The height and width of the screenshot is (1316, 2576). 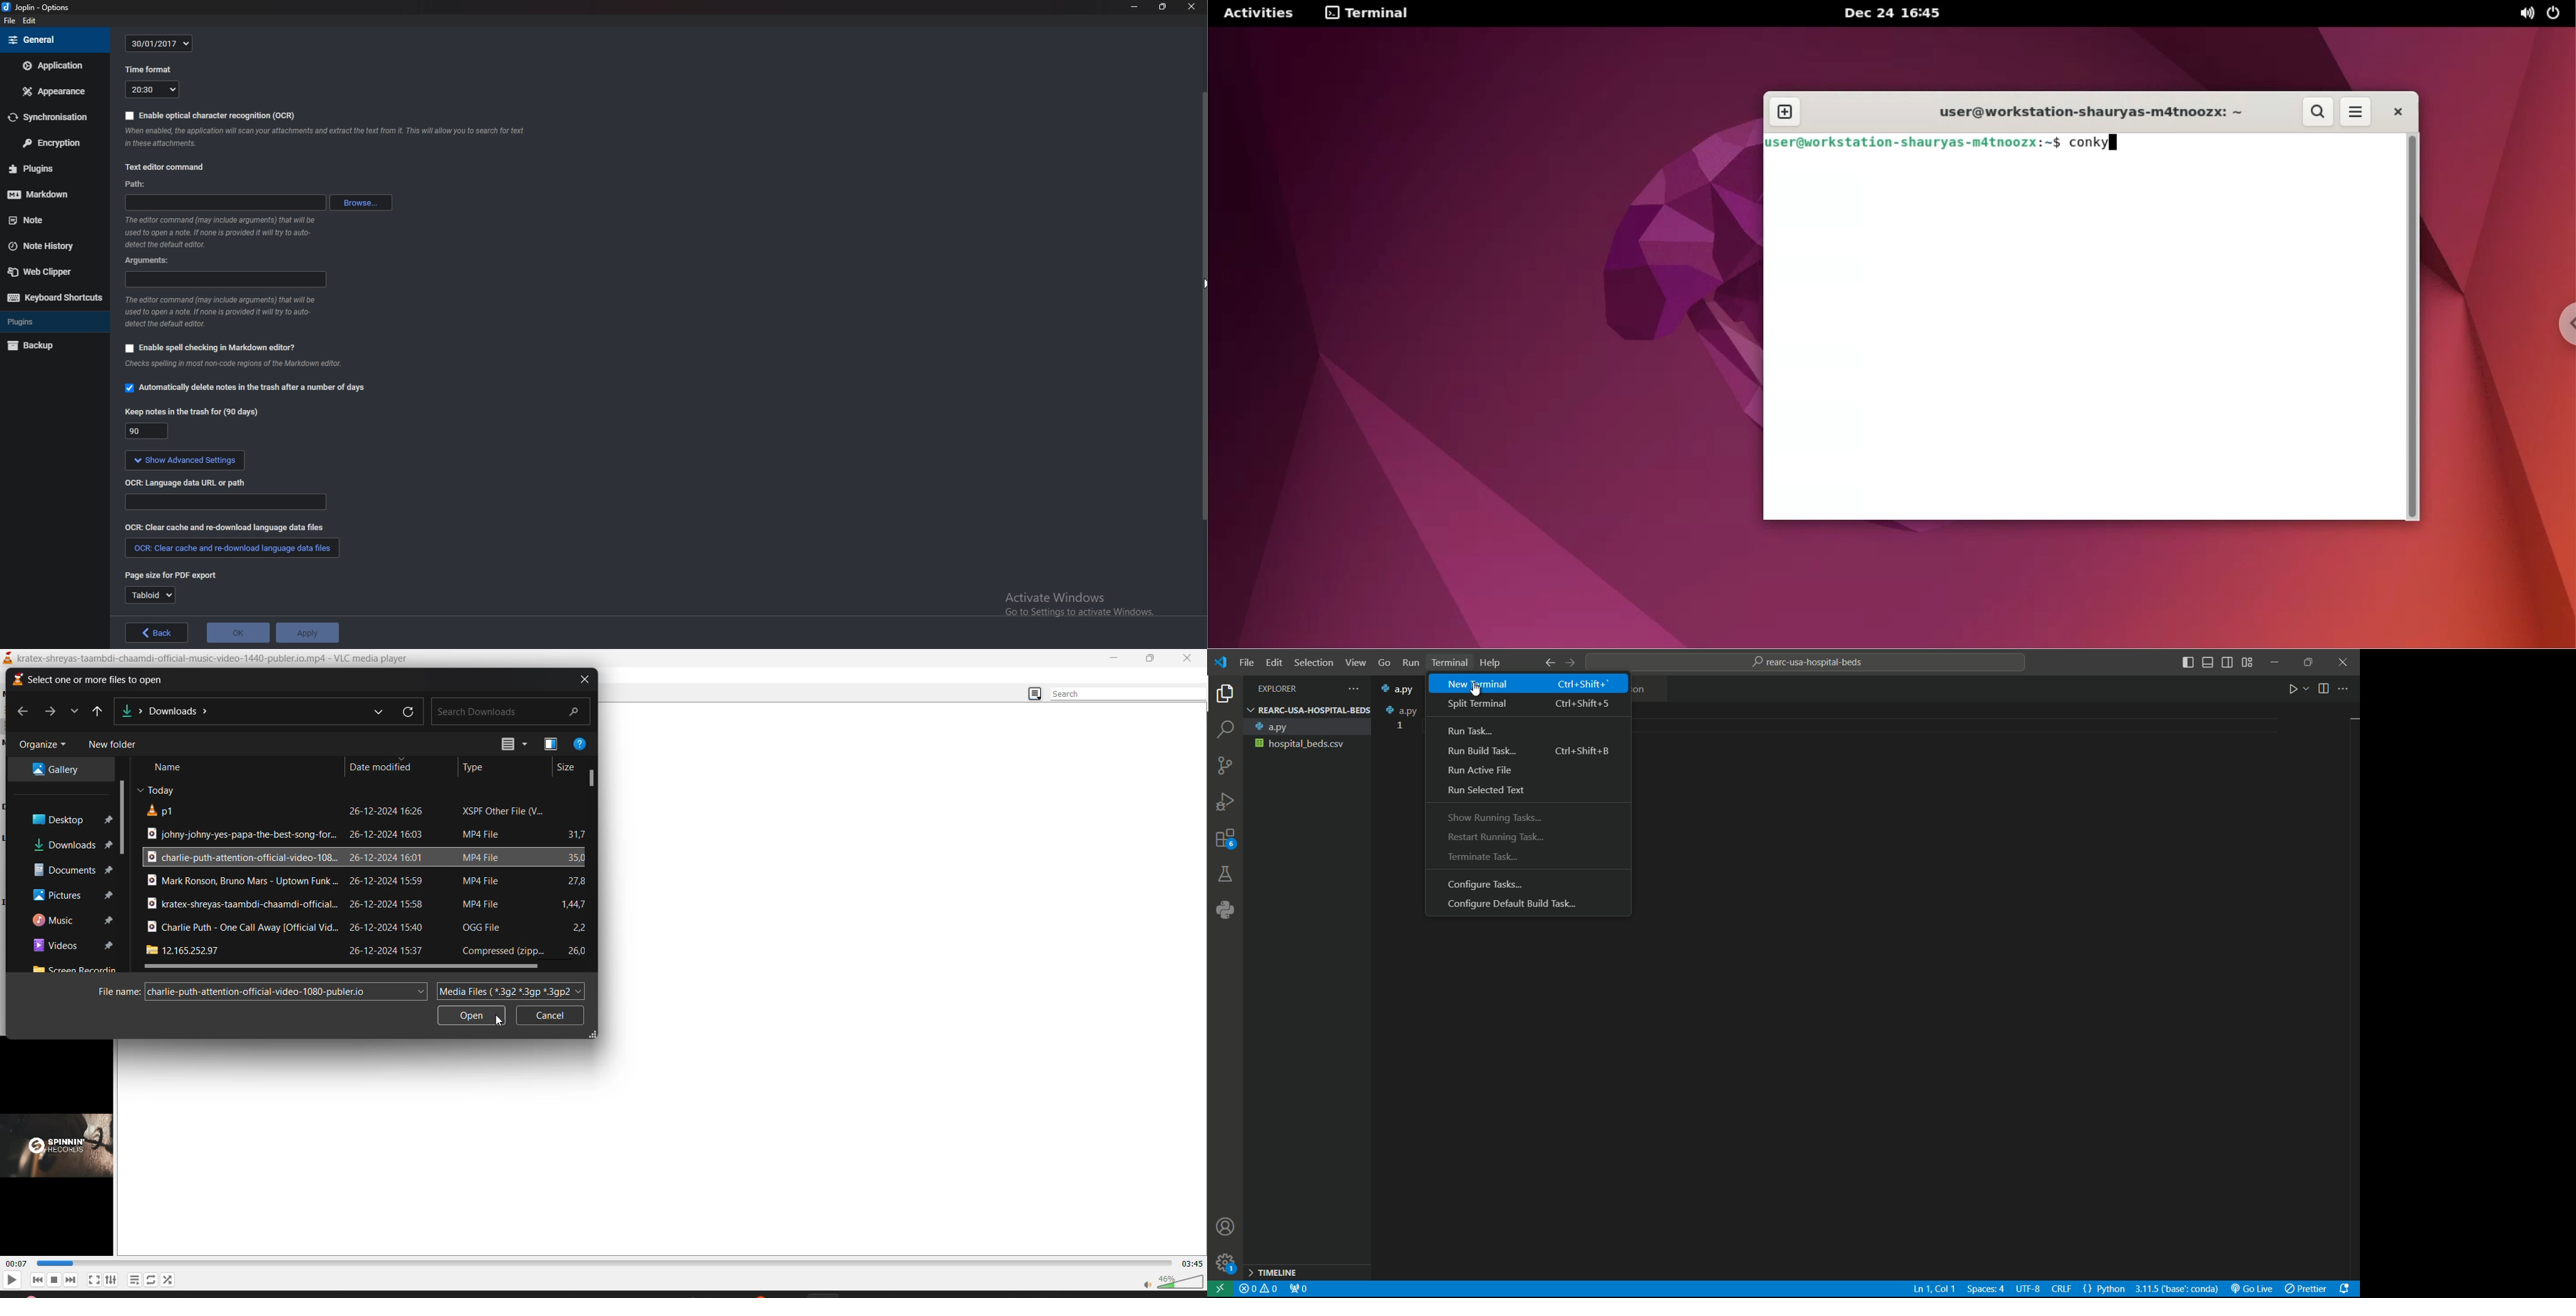 What do you see at coordinates (31, 21) in the screenshot?
I see `edit` at bounding box center [31, 21].